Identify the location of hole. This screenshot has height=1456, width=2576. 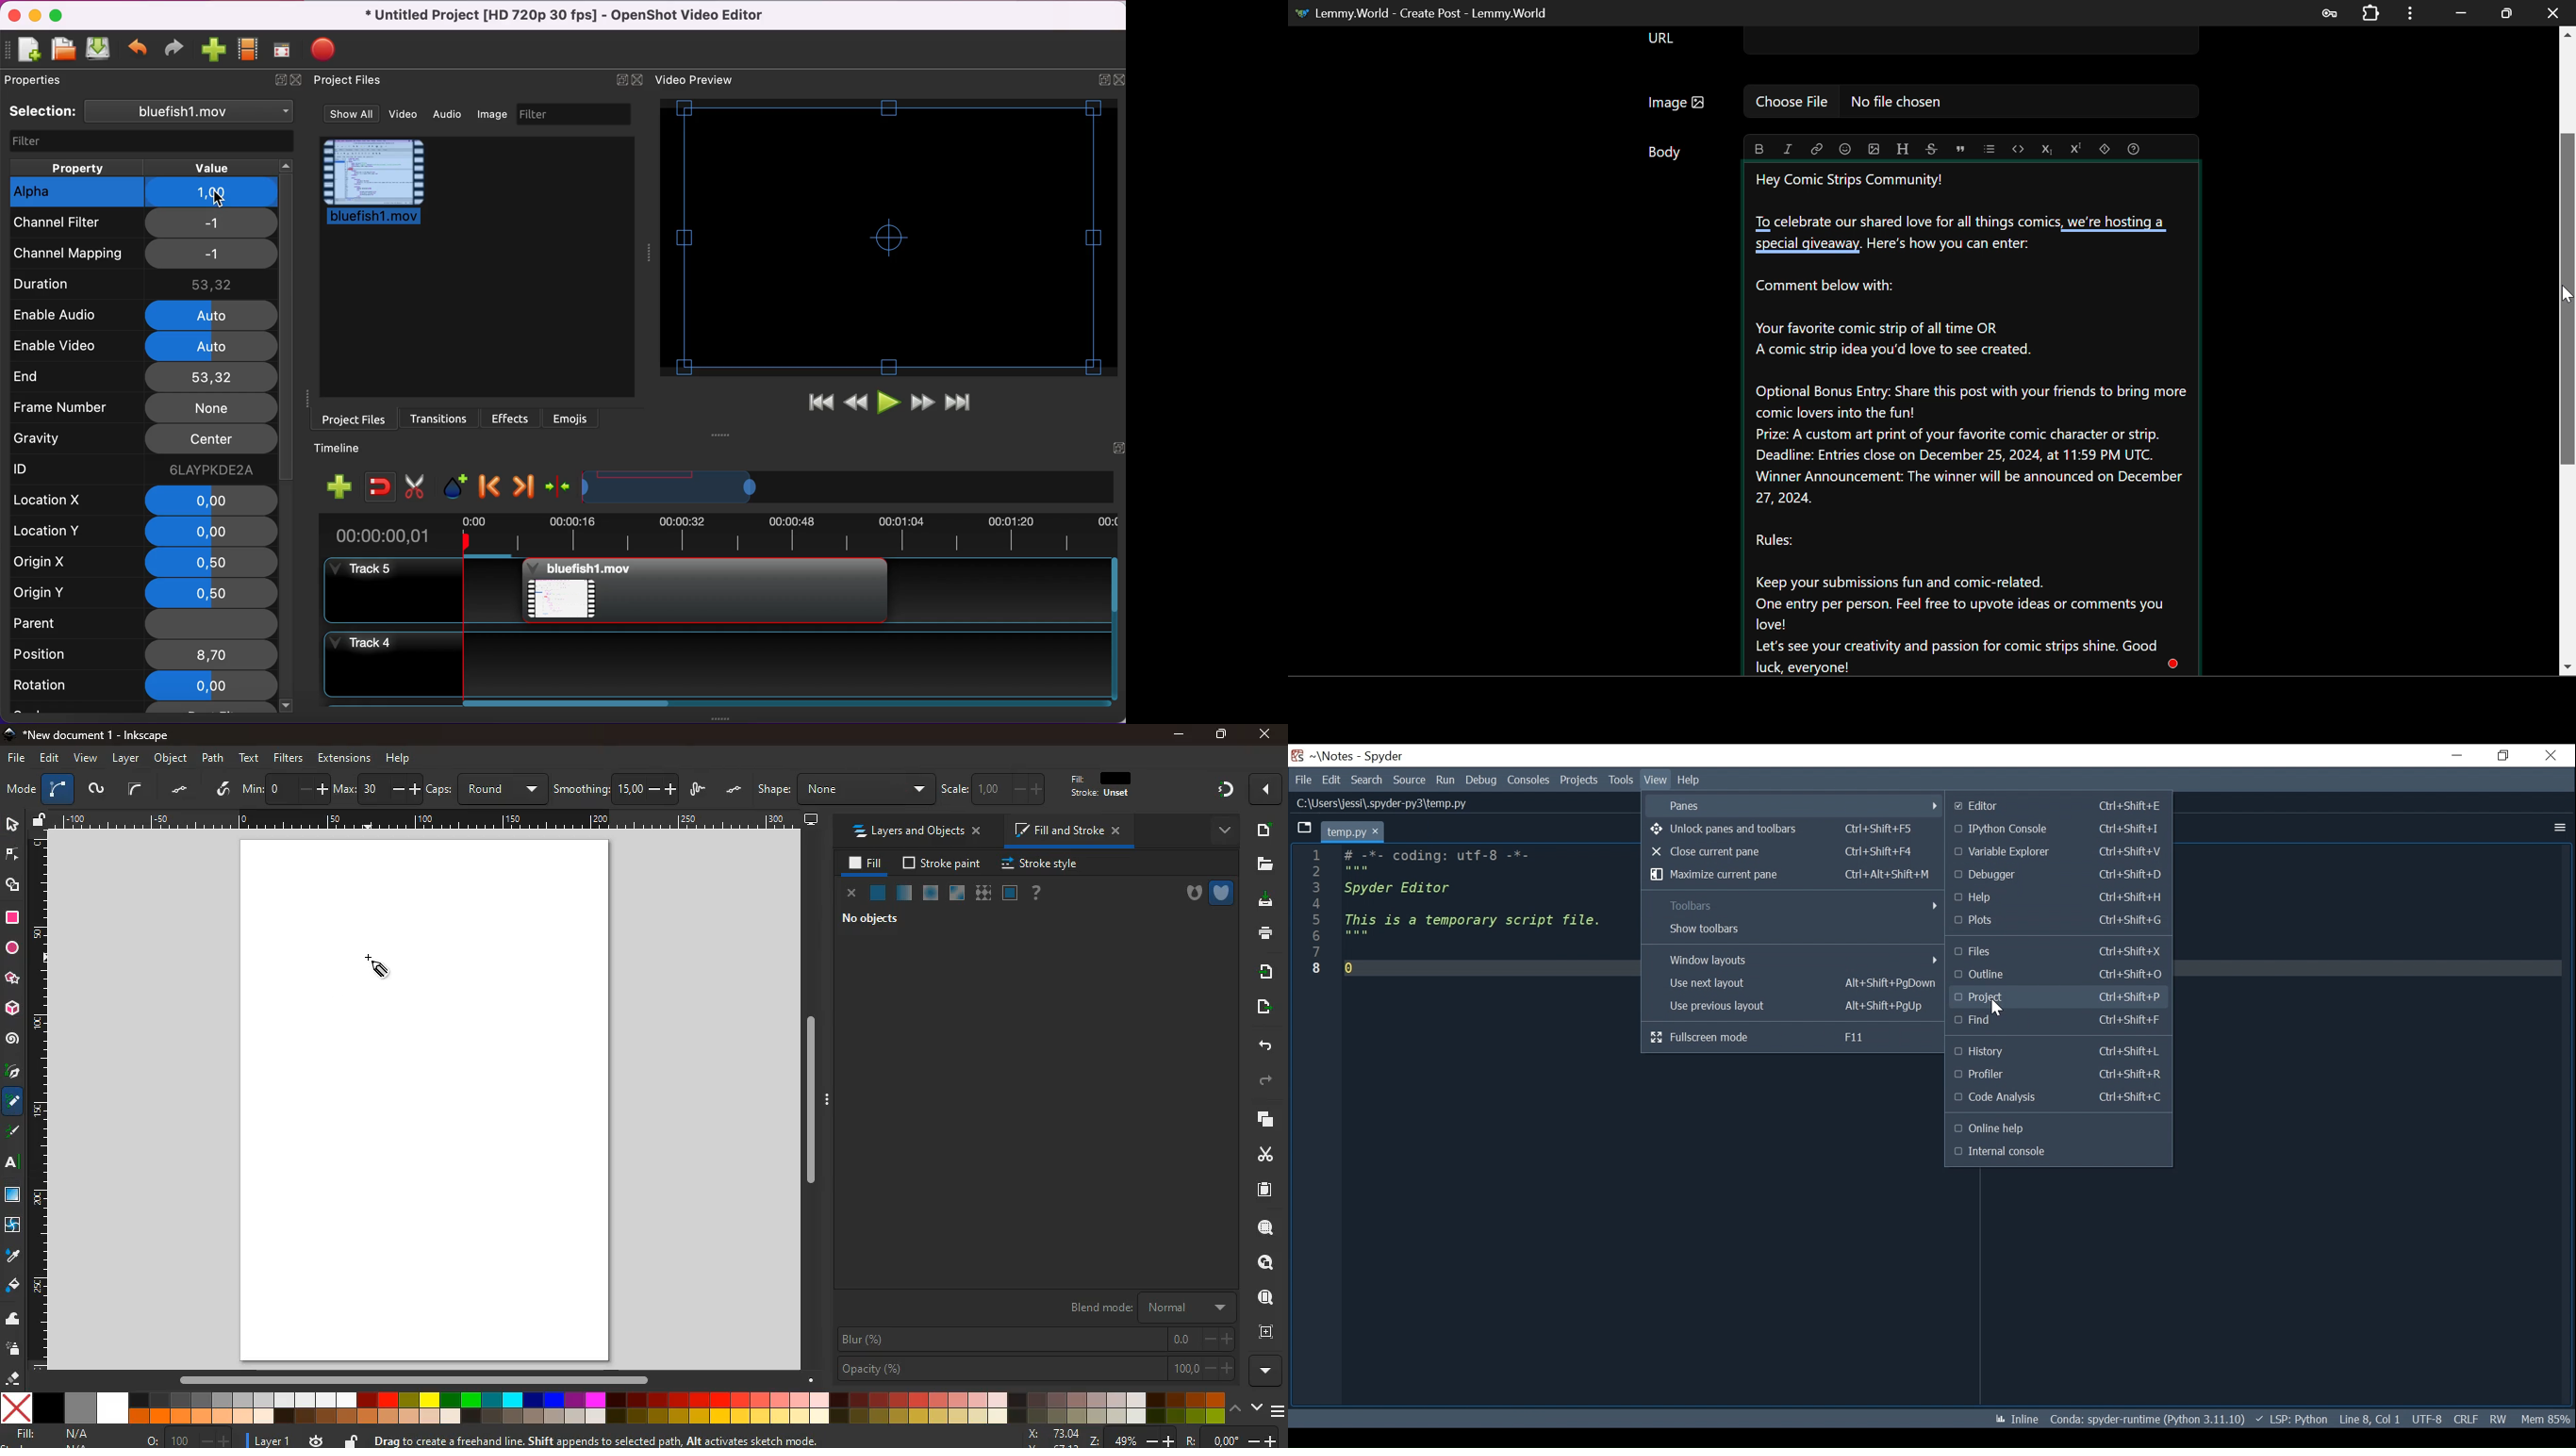
(1188, 896).